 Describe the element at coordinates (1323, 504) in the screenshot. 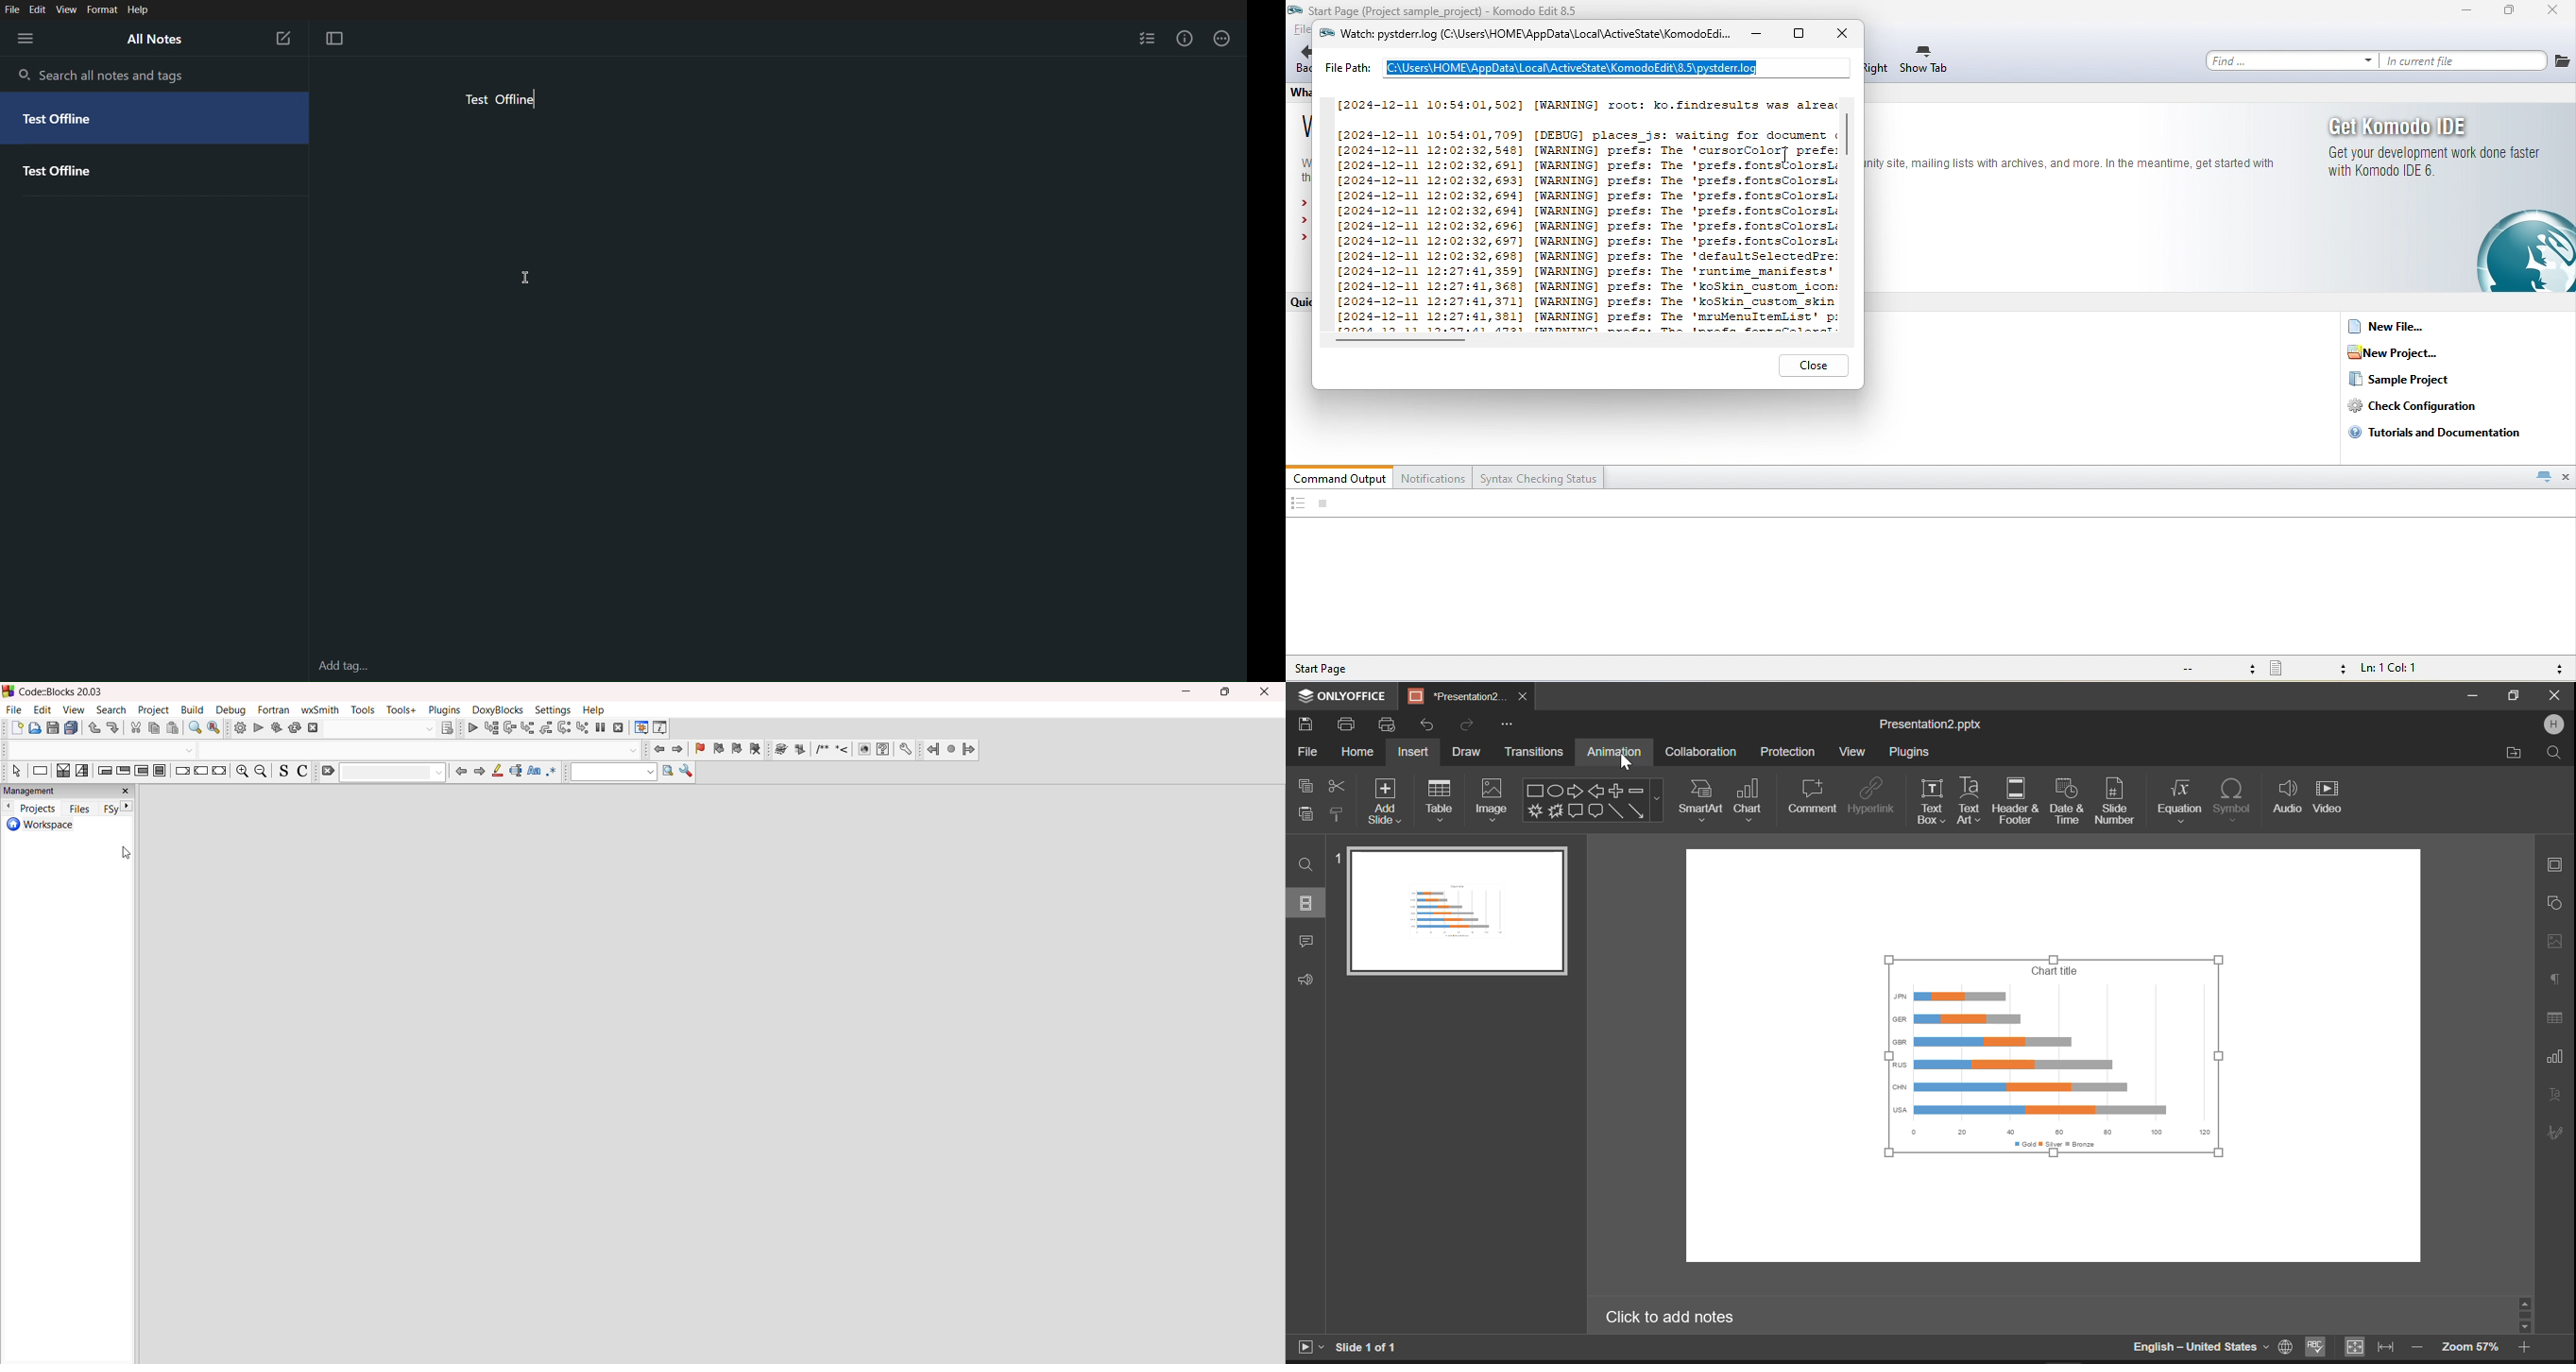

I see `terminate` at that location.